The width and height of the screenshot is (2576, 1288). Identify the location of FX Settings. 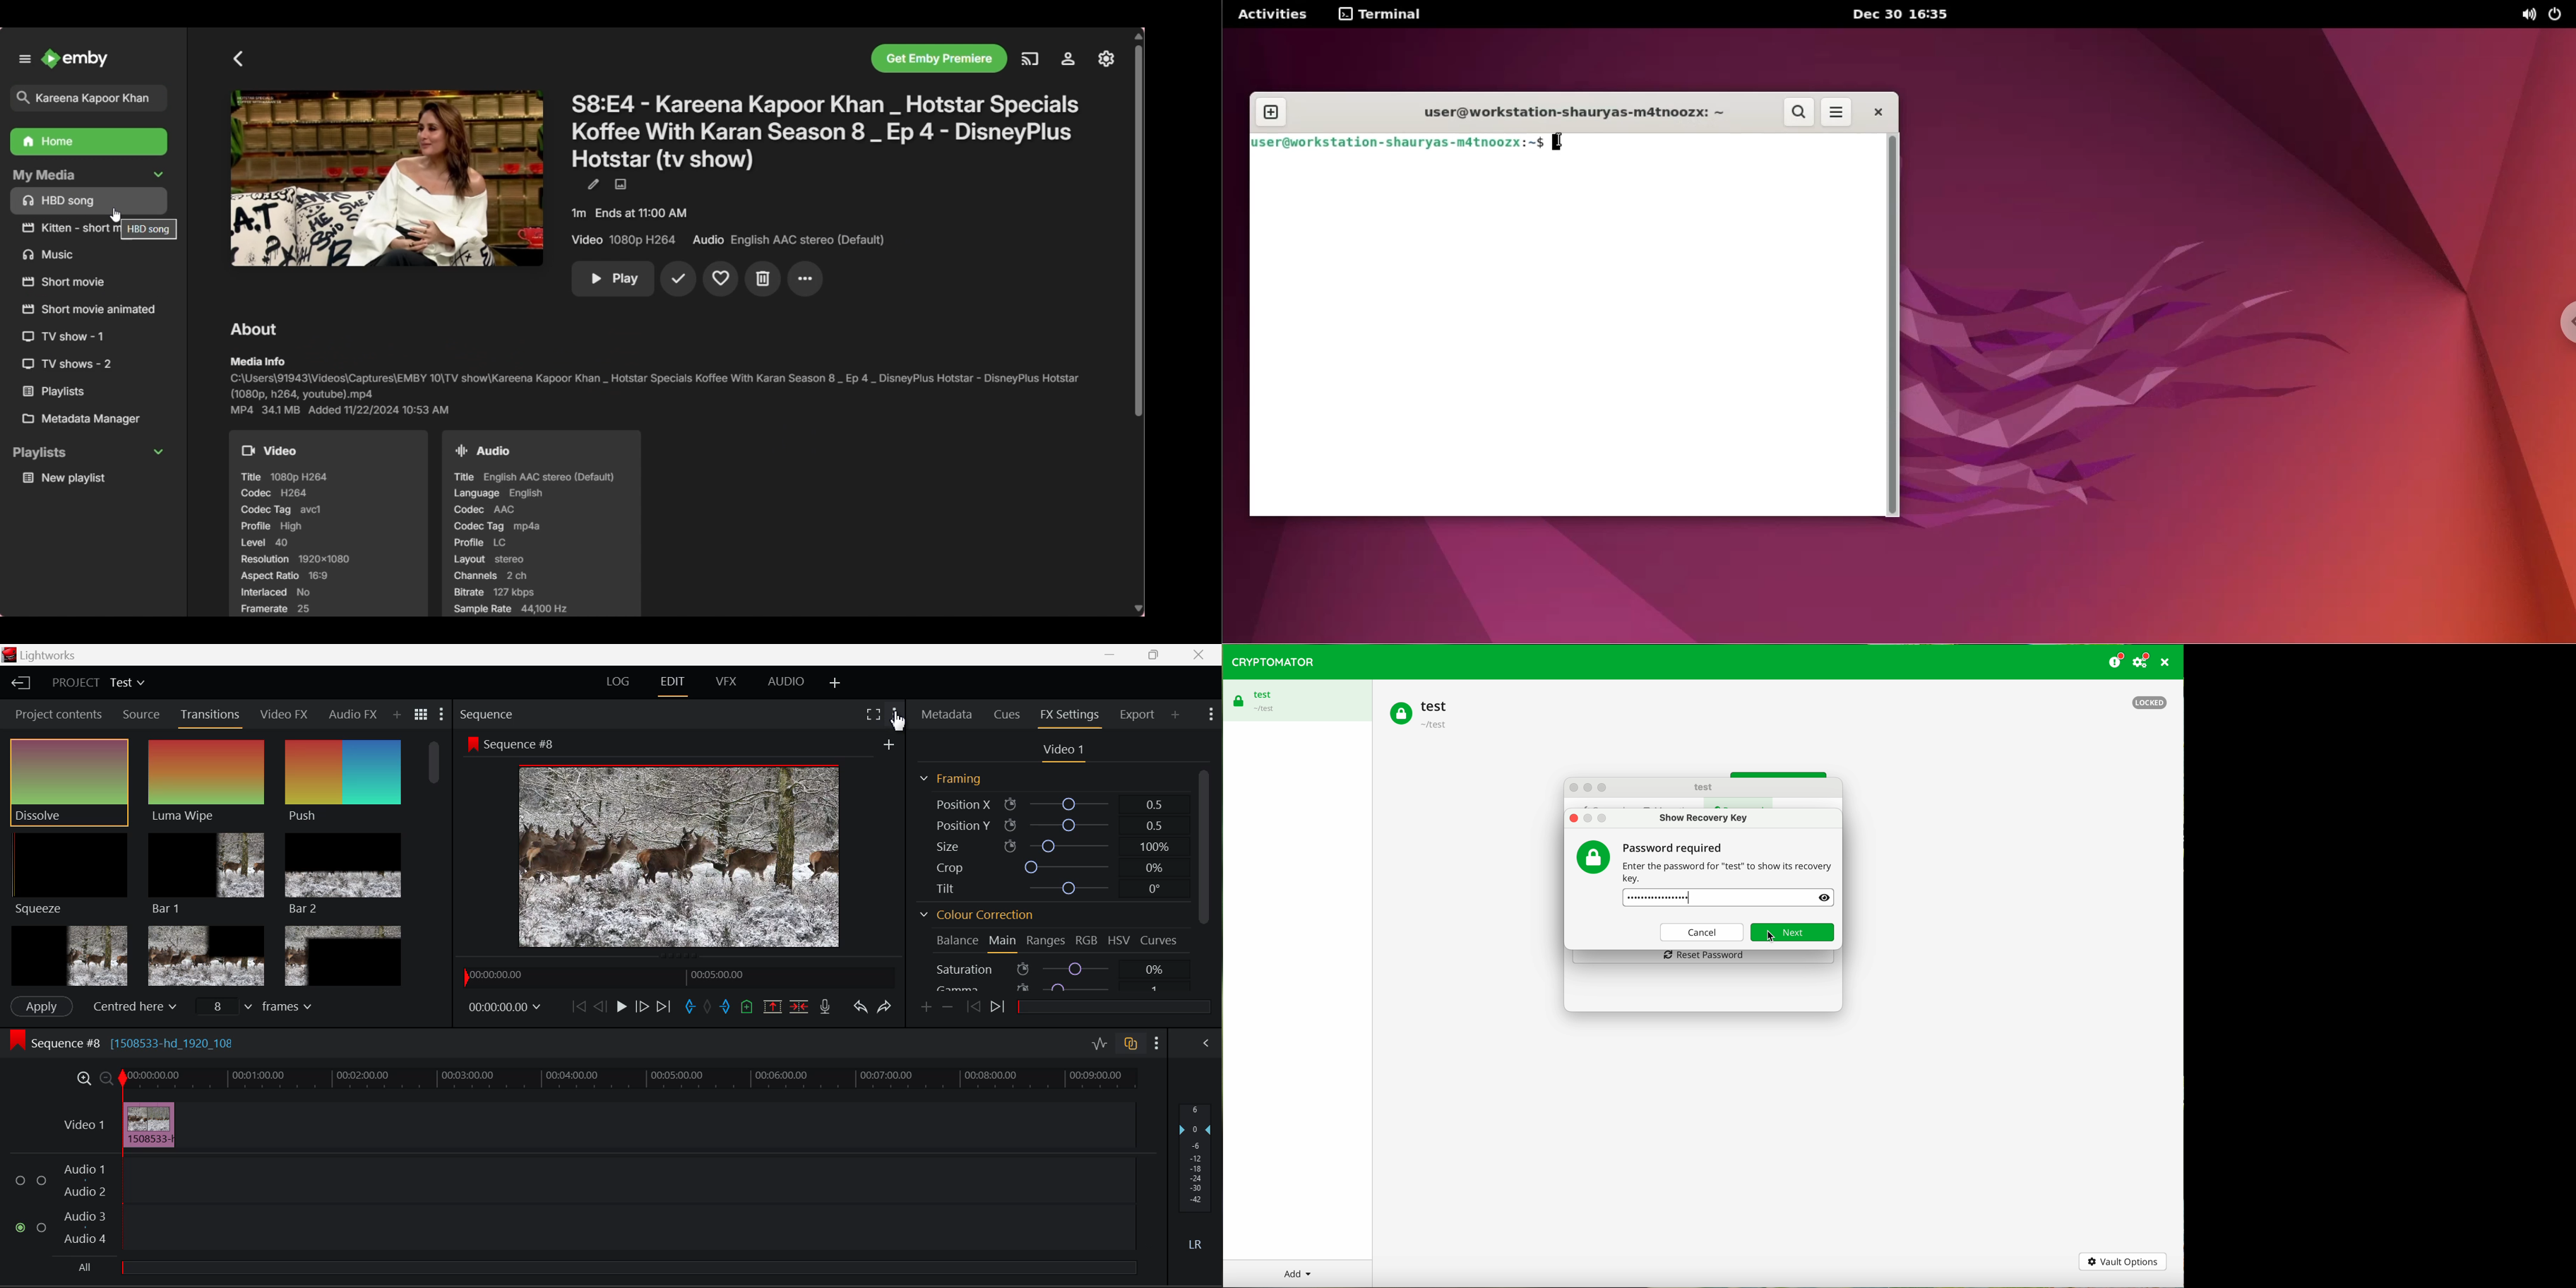
(1069, 715).